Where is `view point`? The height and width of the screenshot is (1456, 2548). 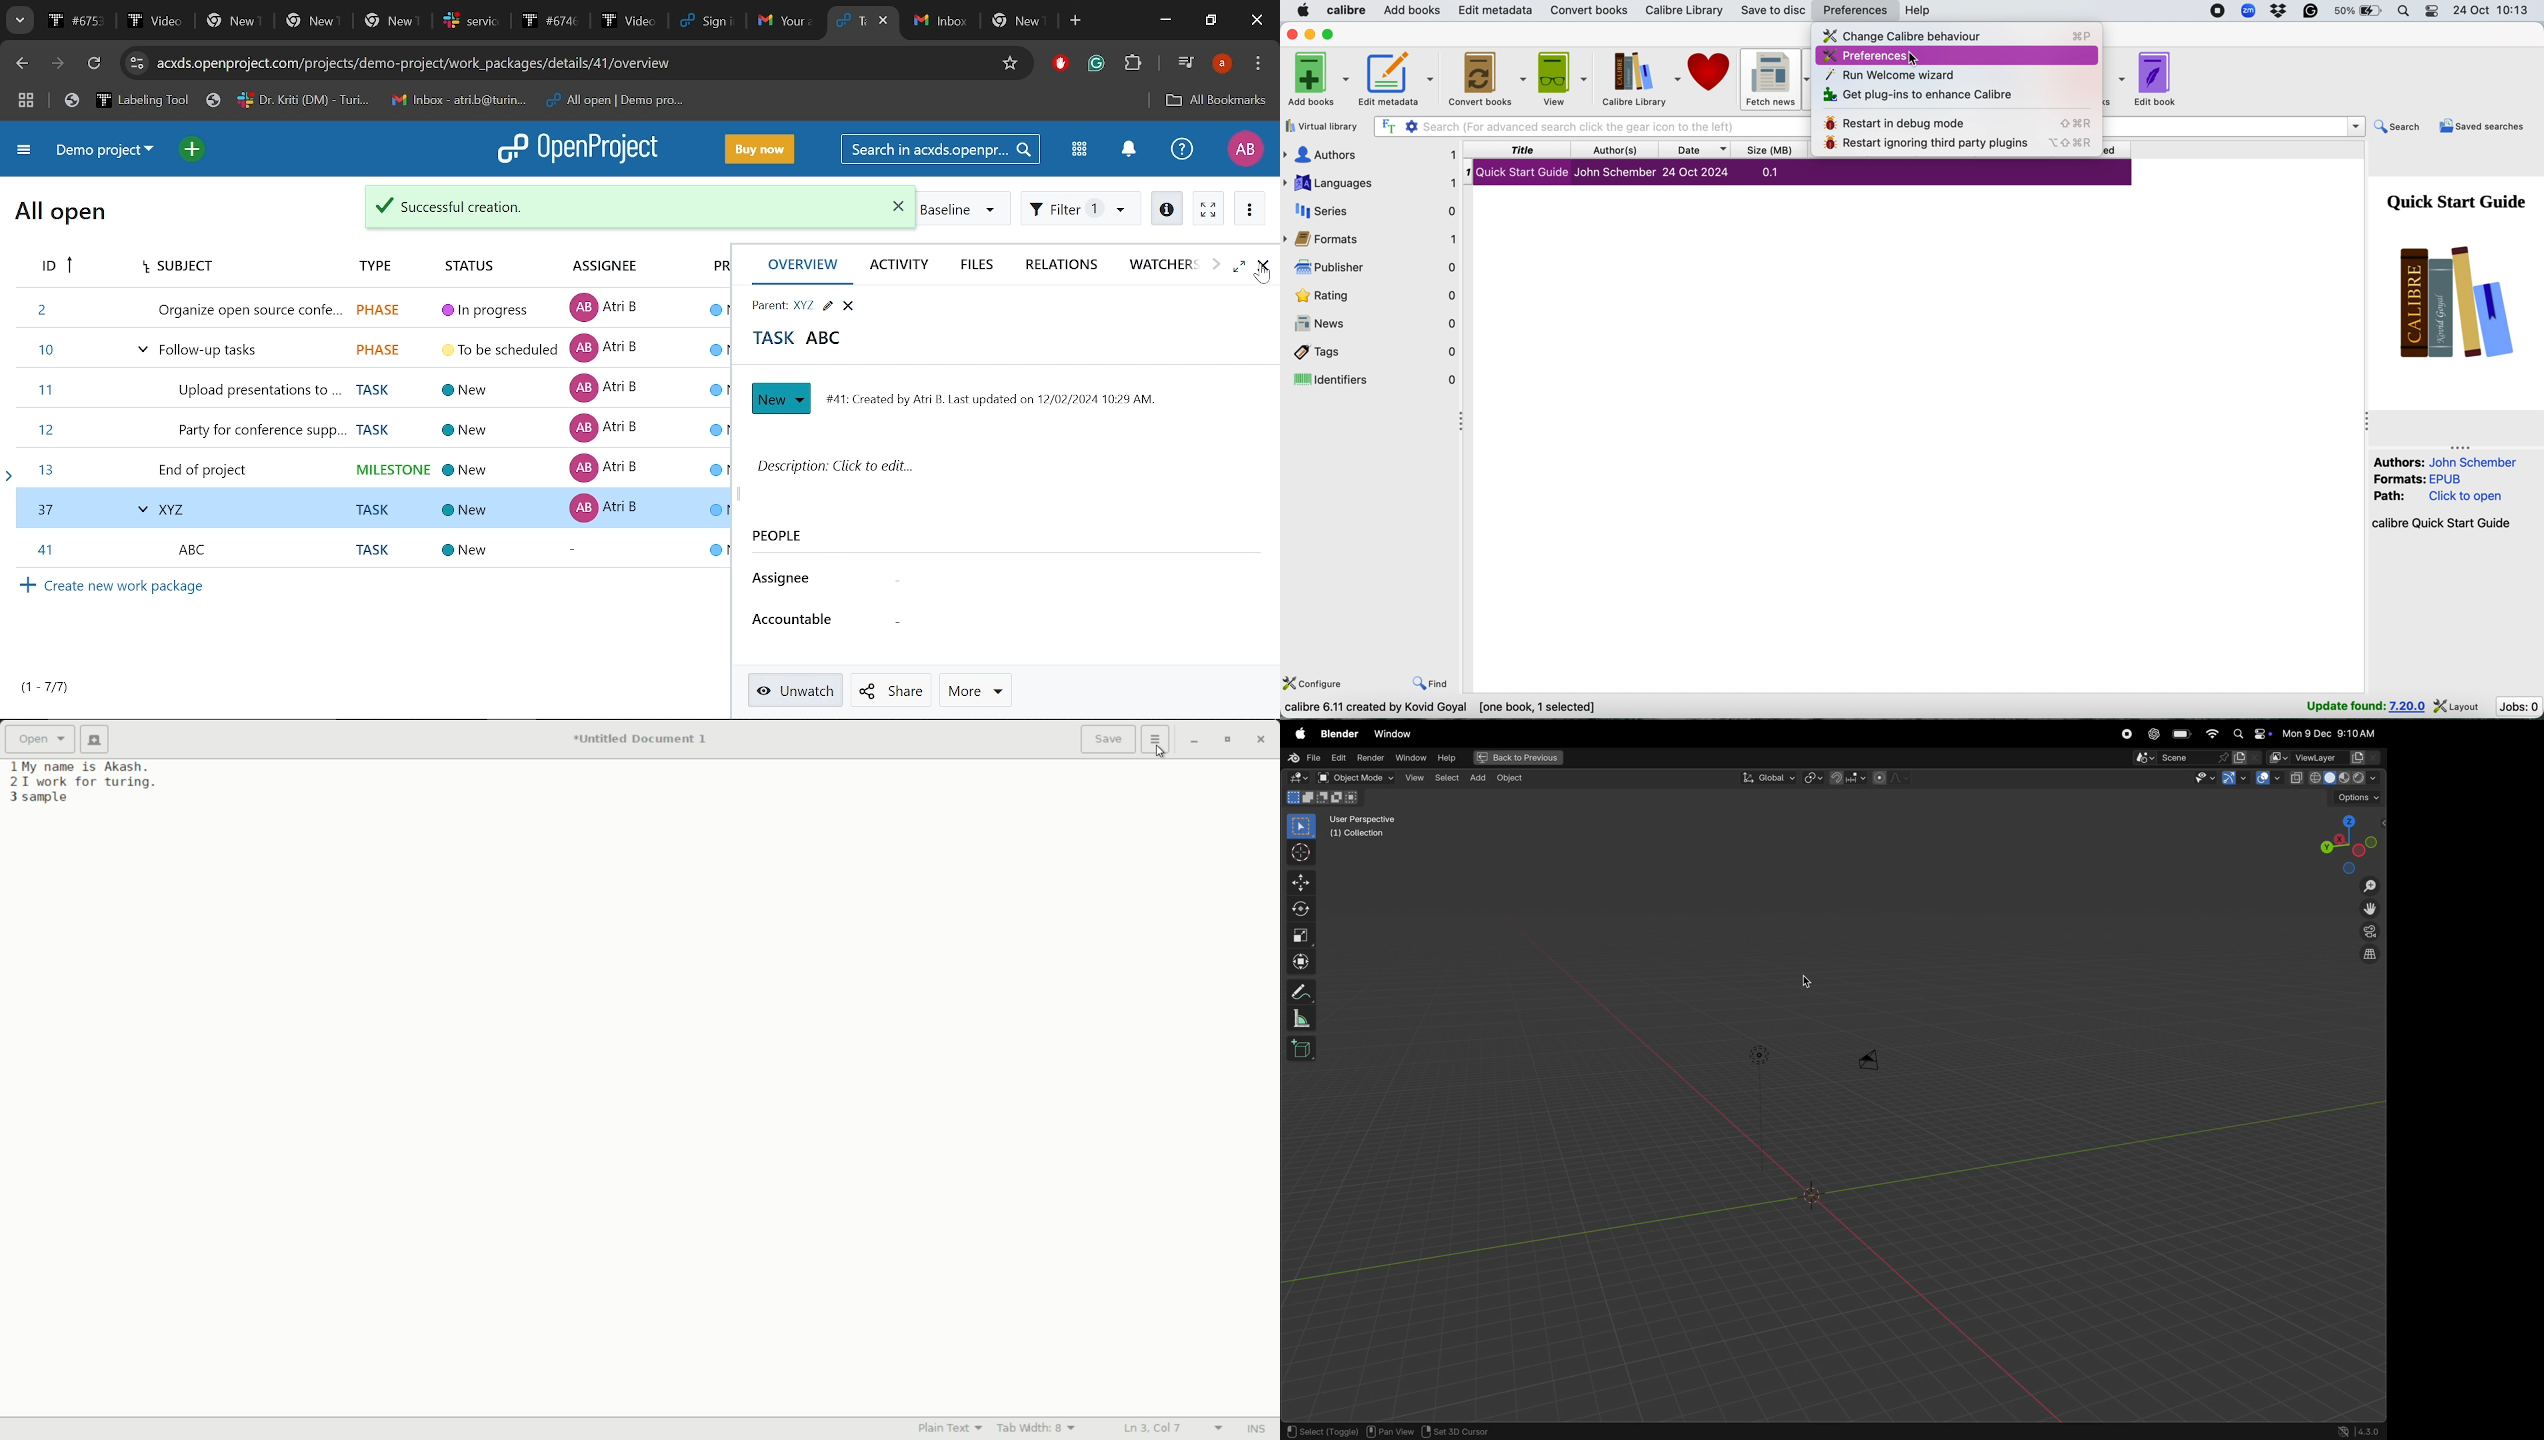 view point is located at coordinates (2346, 842).